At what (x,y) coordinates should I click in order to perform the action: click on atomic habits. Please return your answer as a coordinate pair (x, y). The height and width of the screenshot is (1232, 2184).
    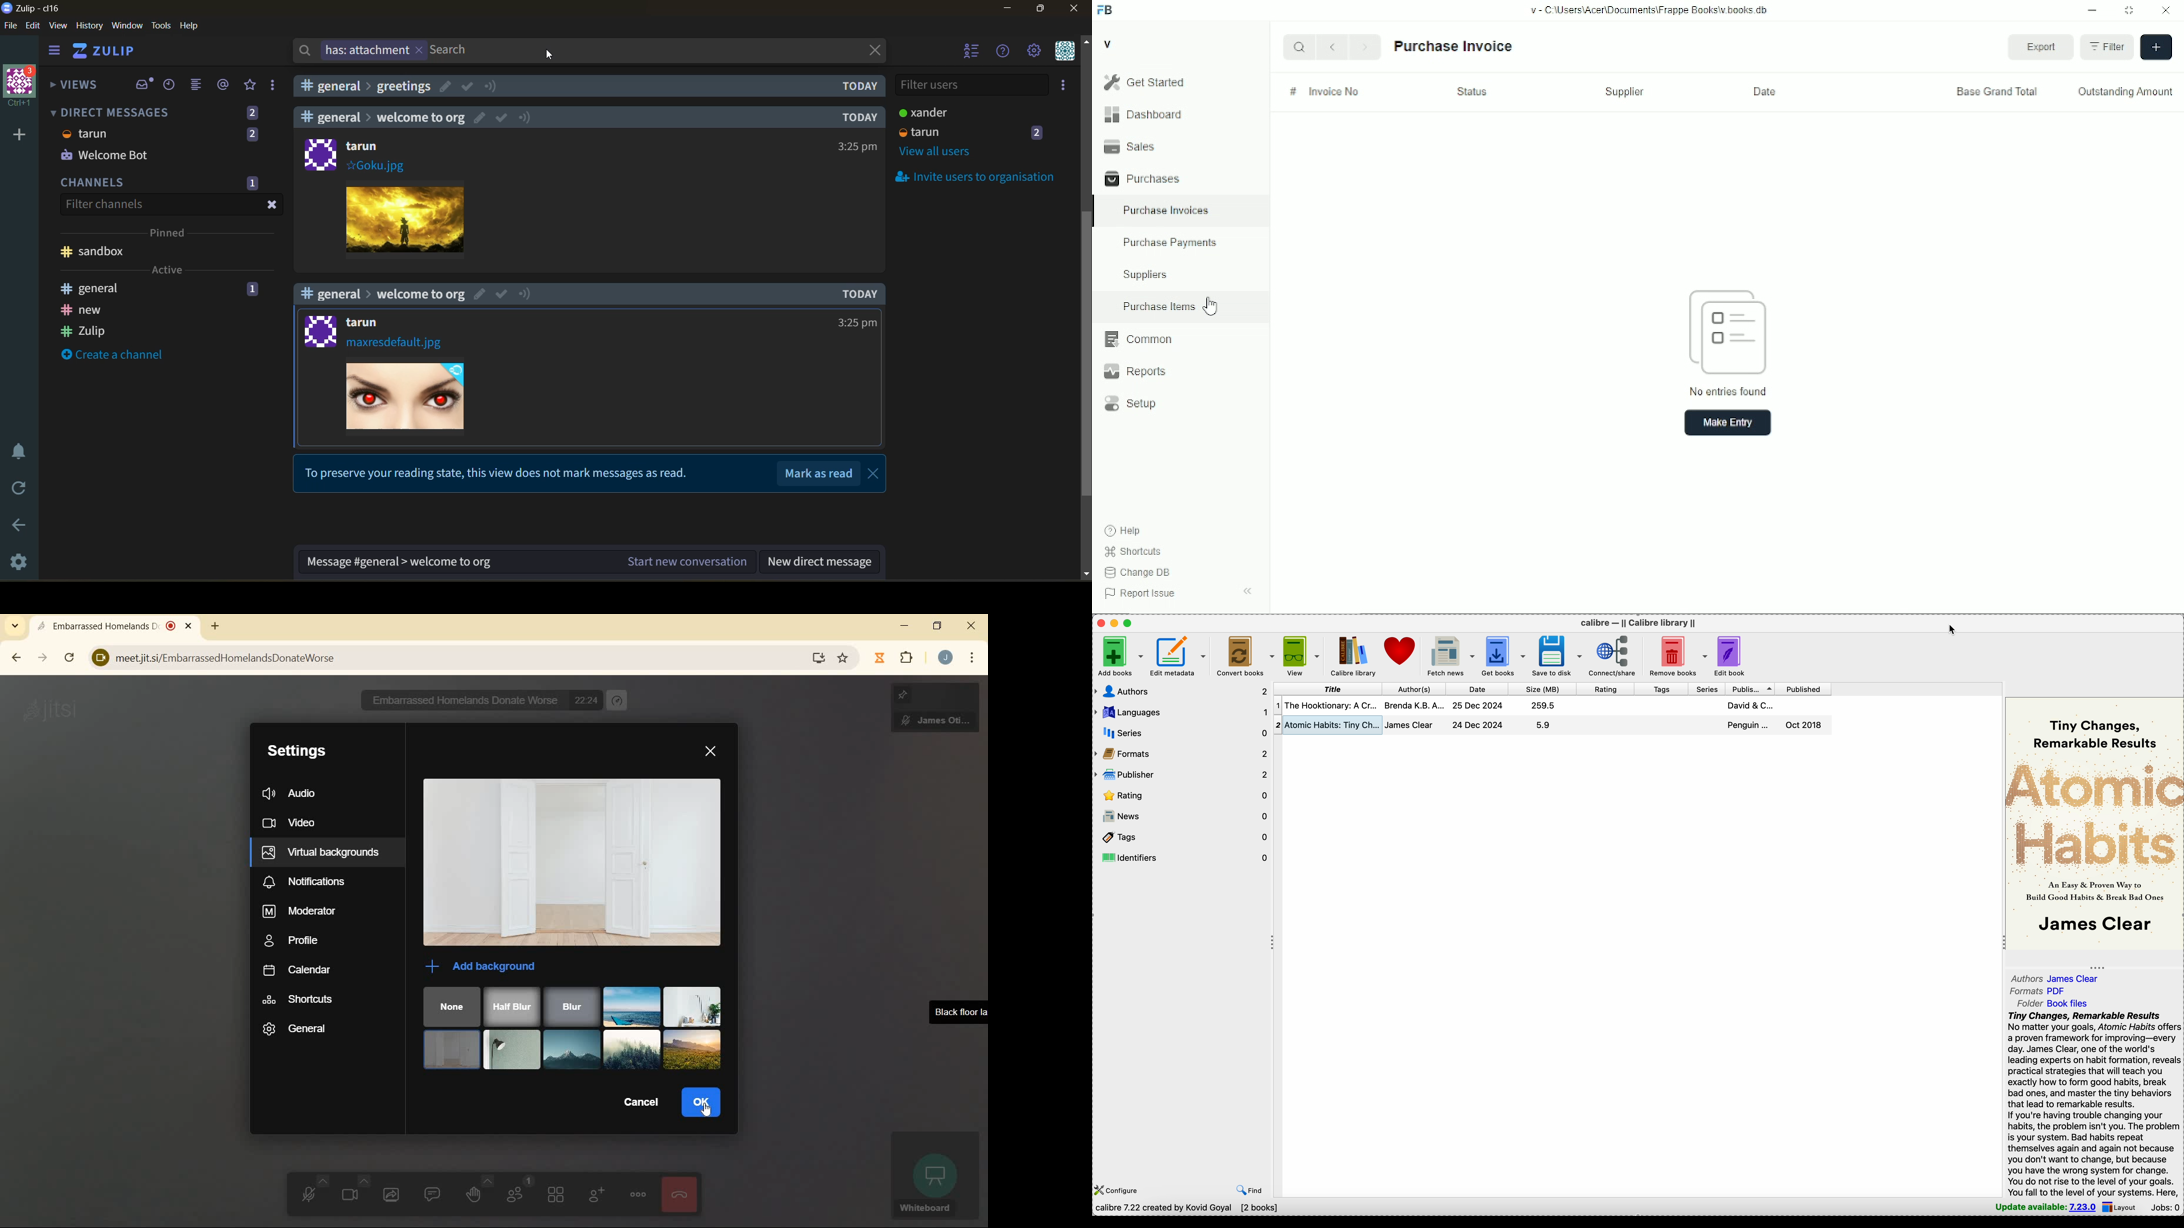
    Looking at the image, I should click on (2093, 814).